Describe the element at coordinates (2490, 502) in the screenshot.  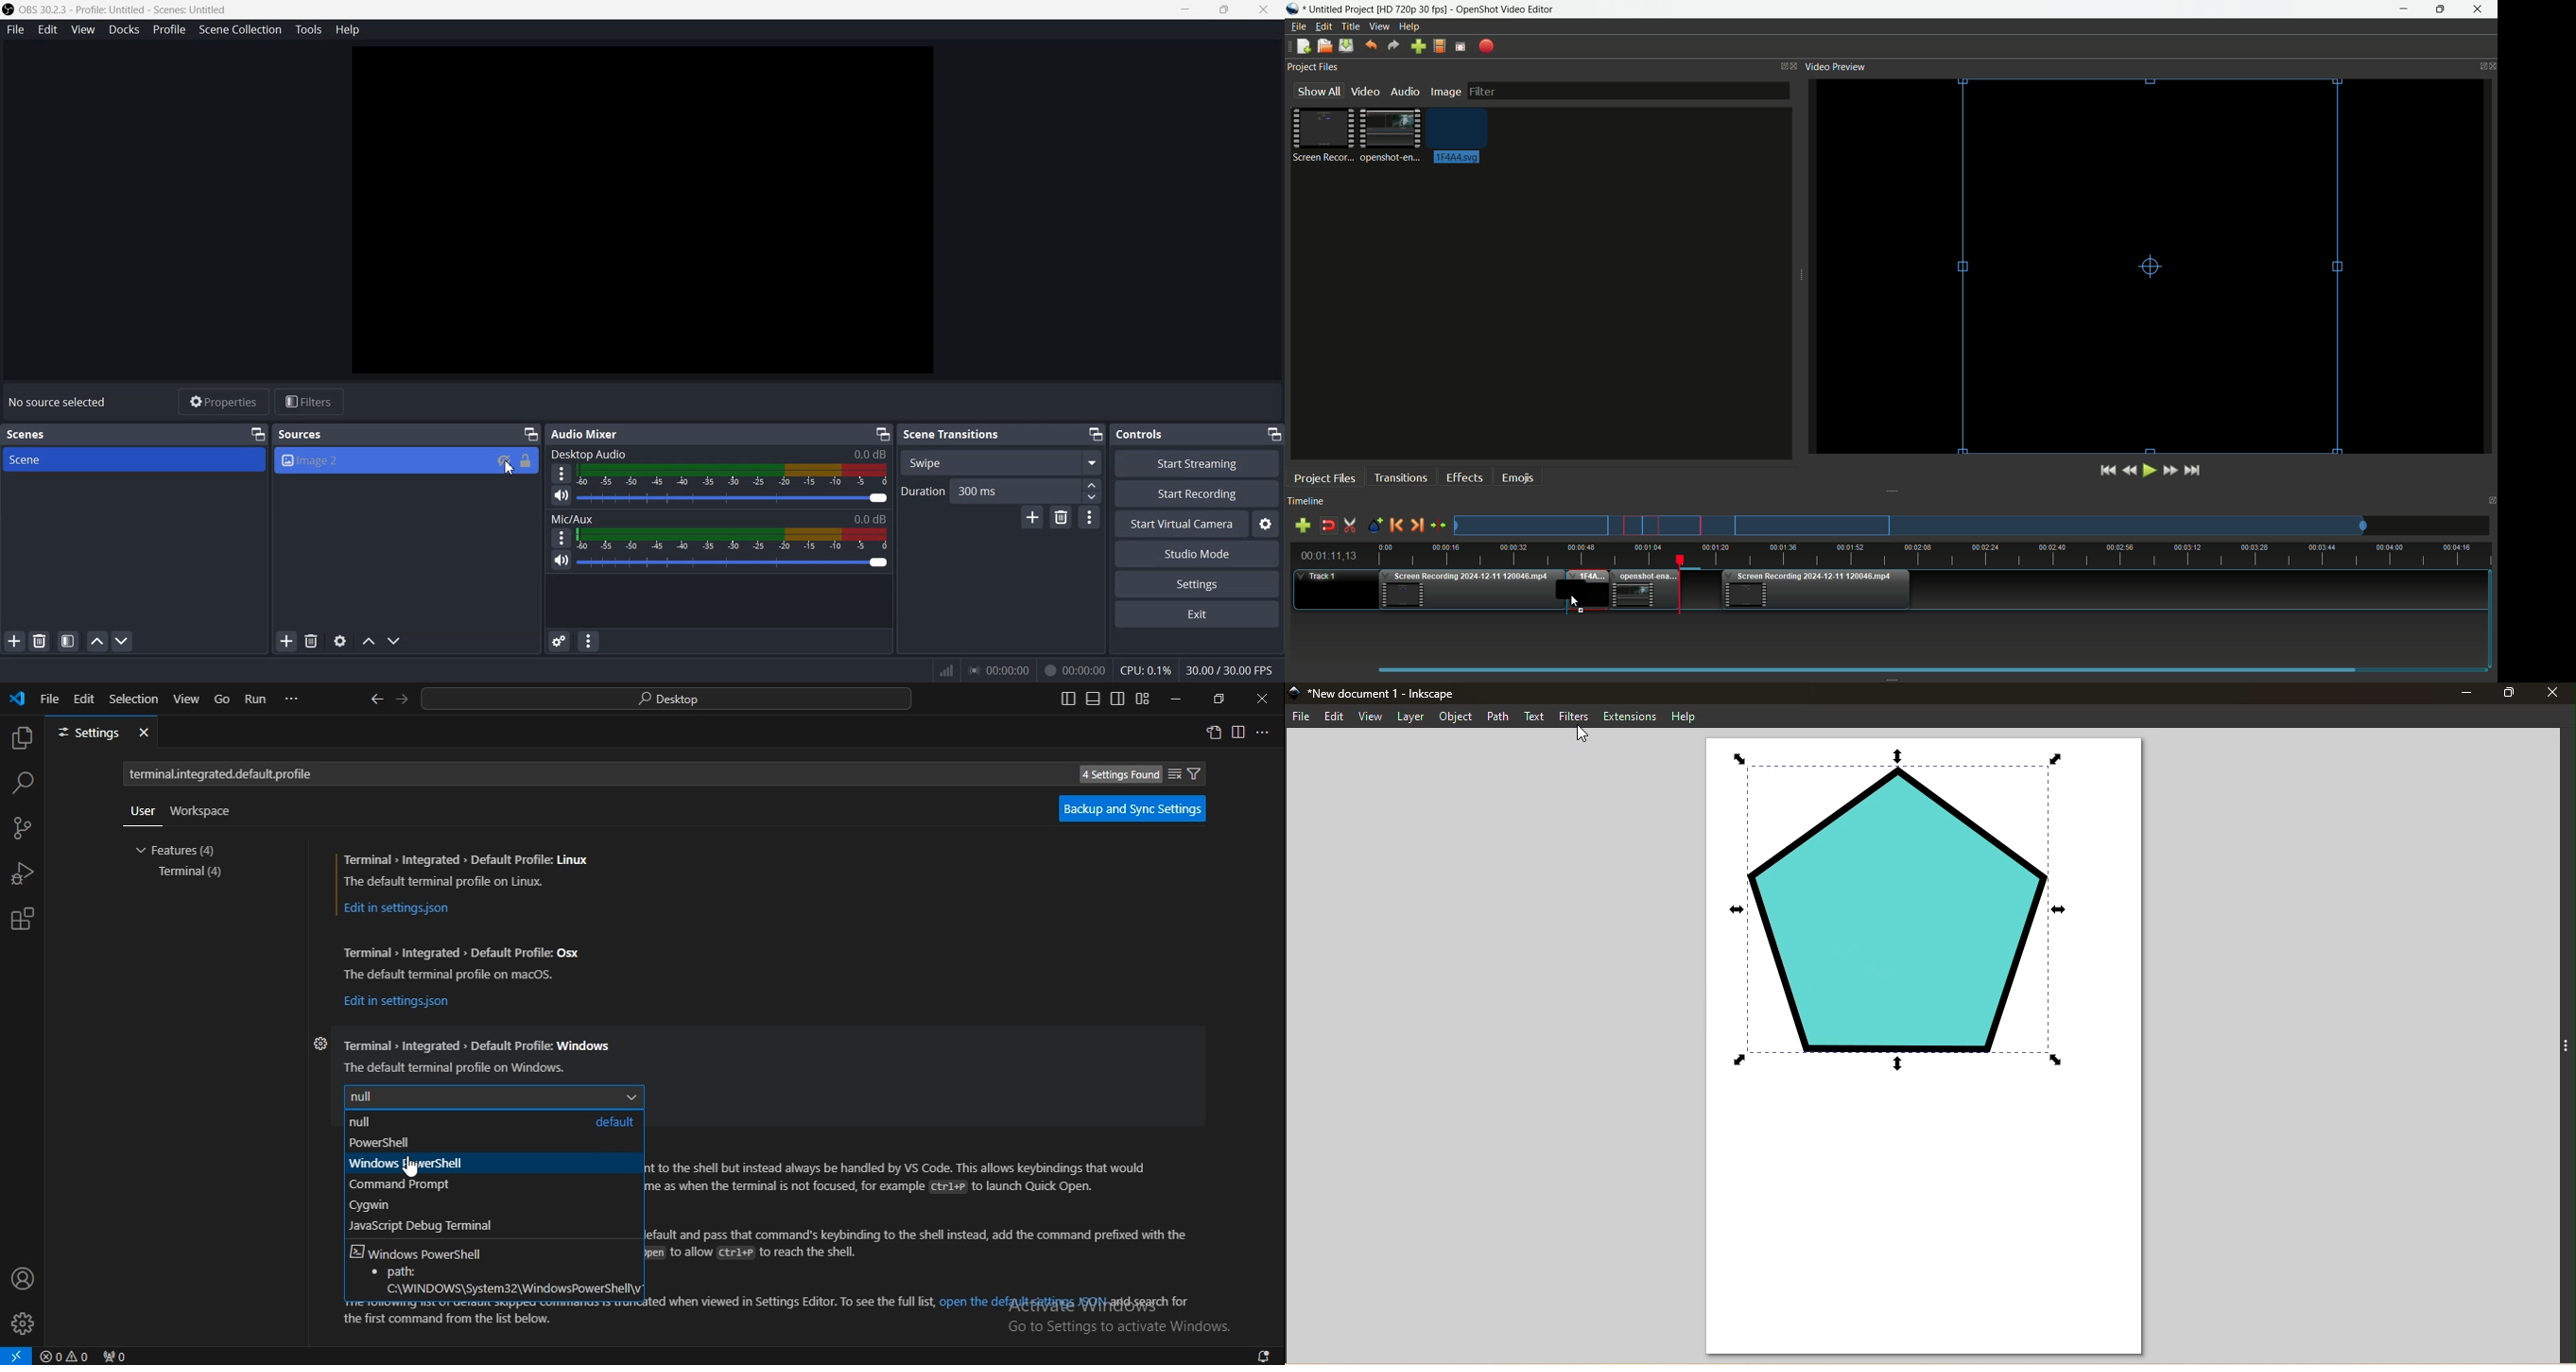
I see `Close timeline` at that location.